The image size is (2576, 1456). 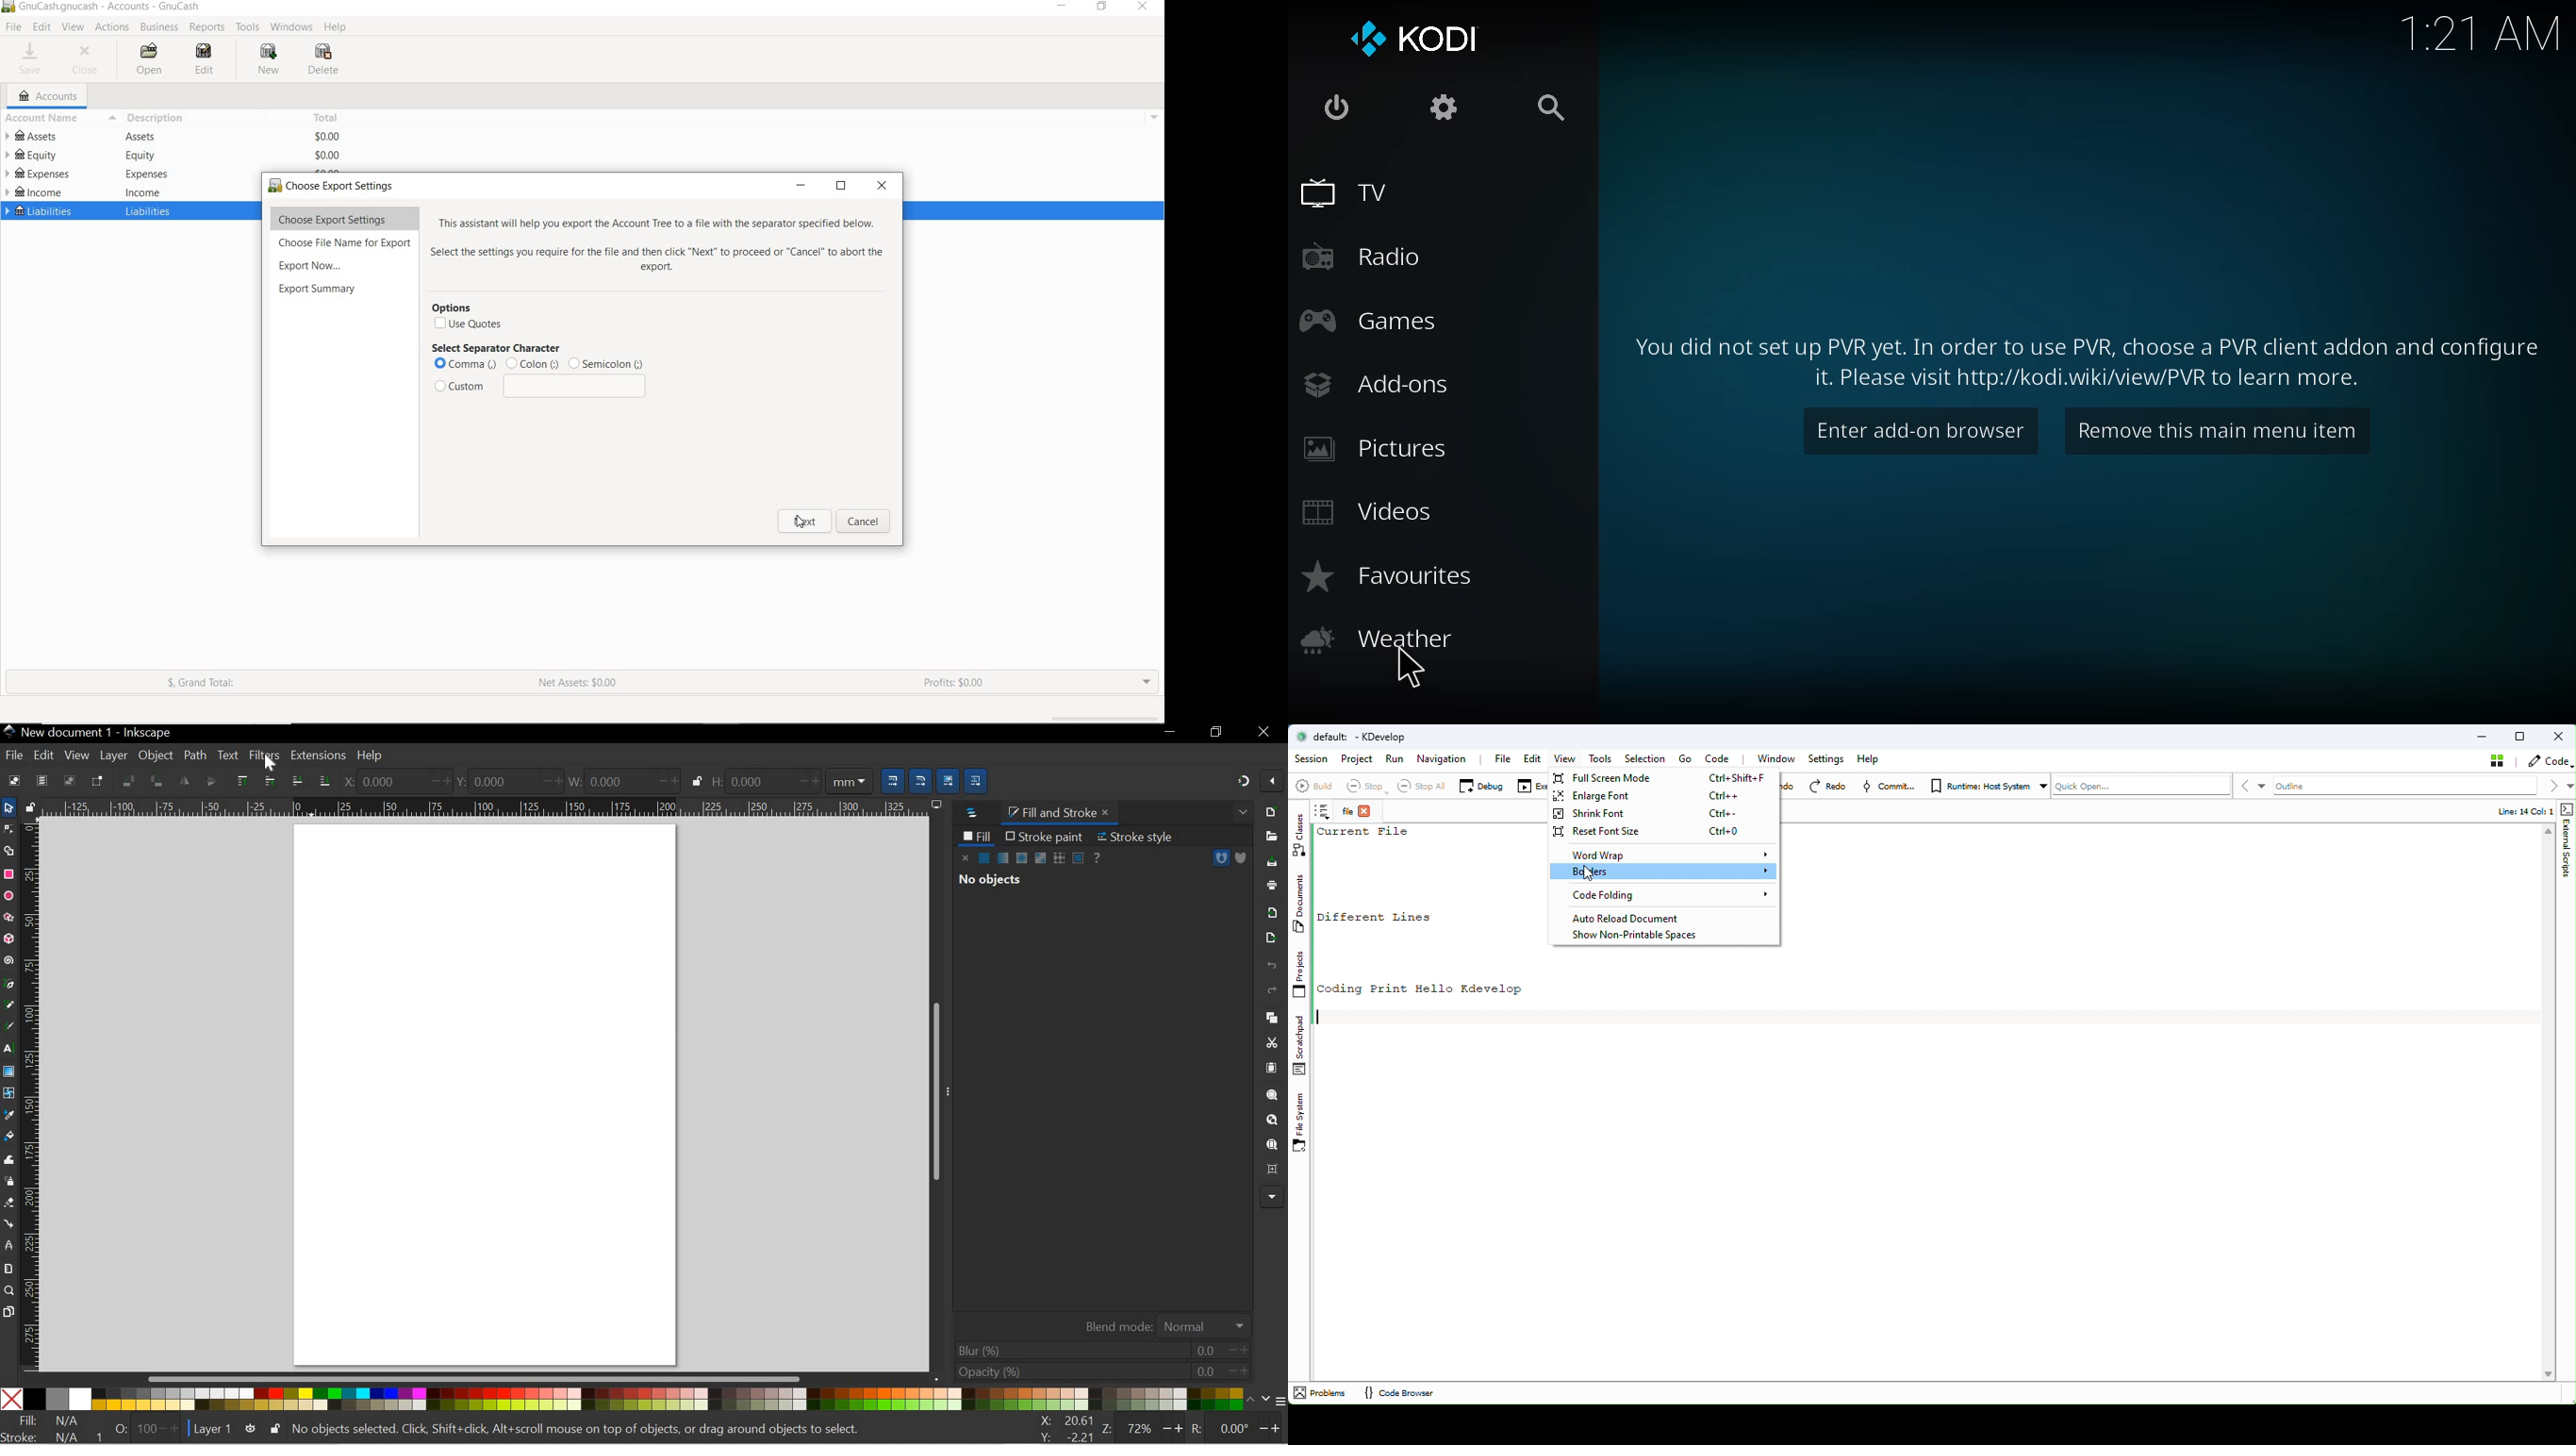 I want to click on RULER, so click(x=483, y=808).